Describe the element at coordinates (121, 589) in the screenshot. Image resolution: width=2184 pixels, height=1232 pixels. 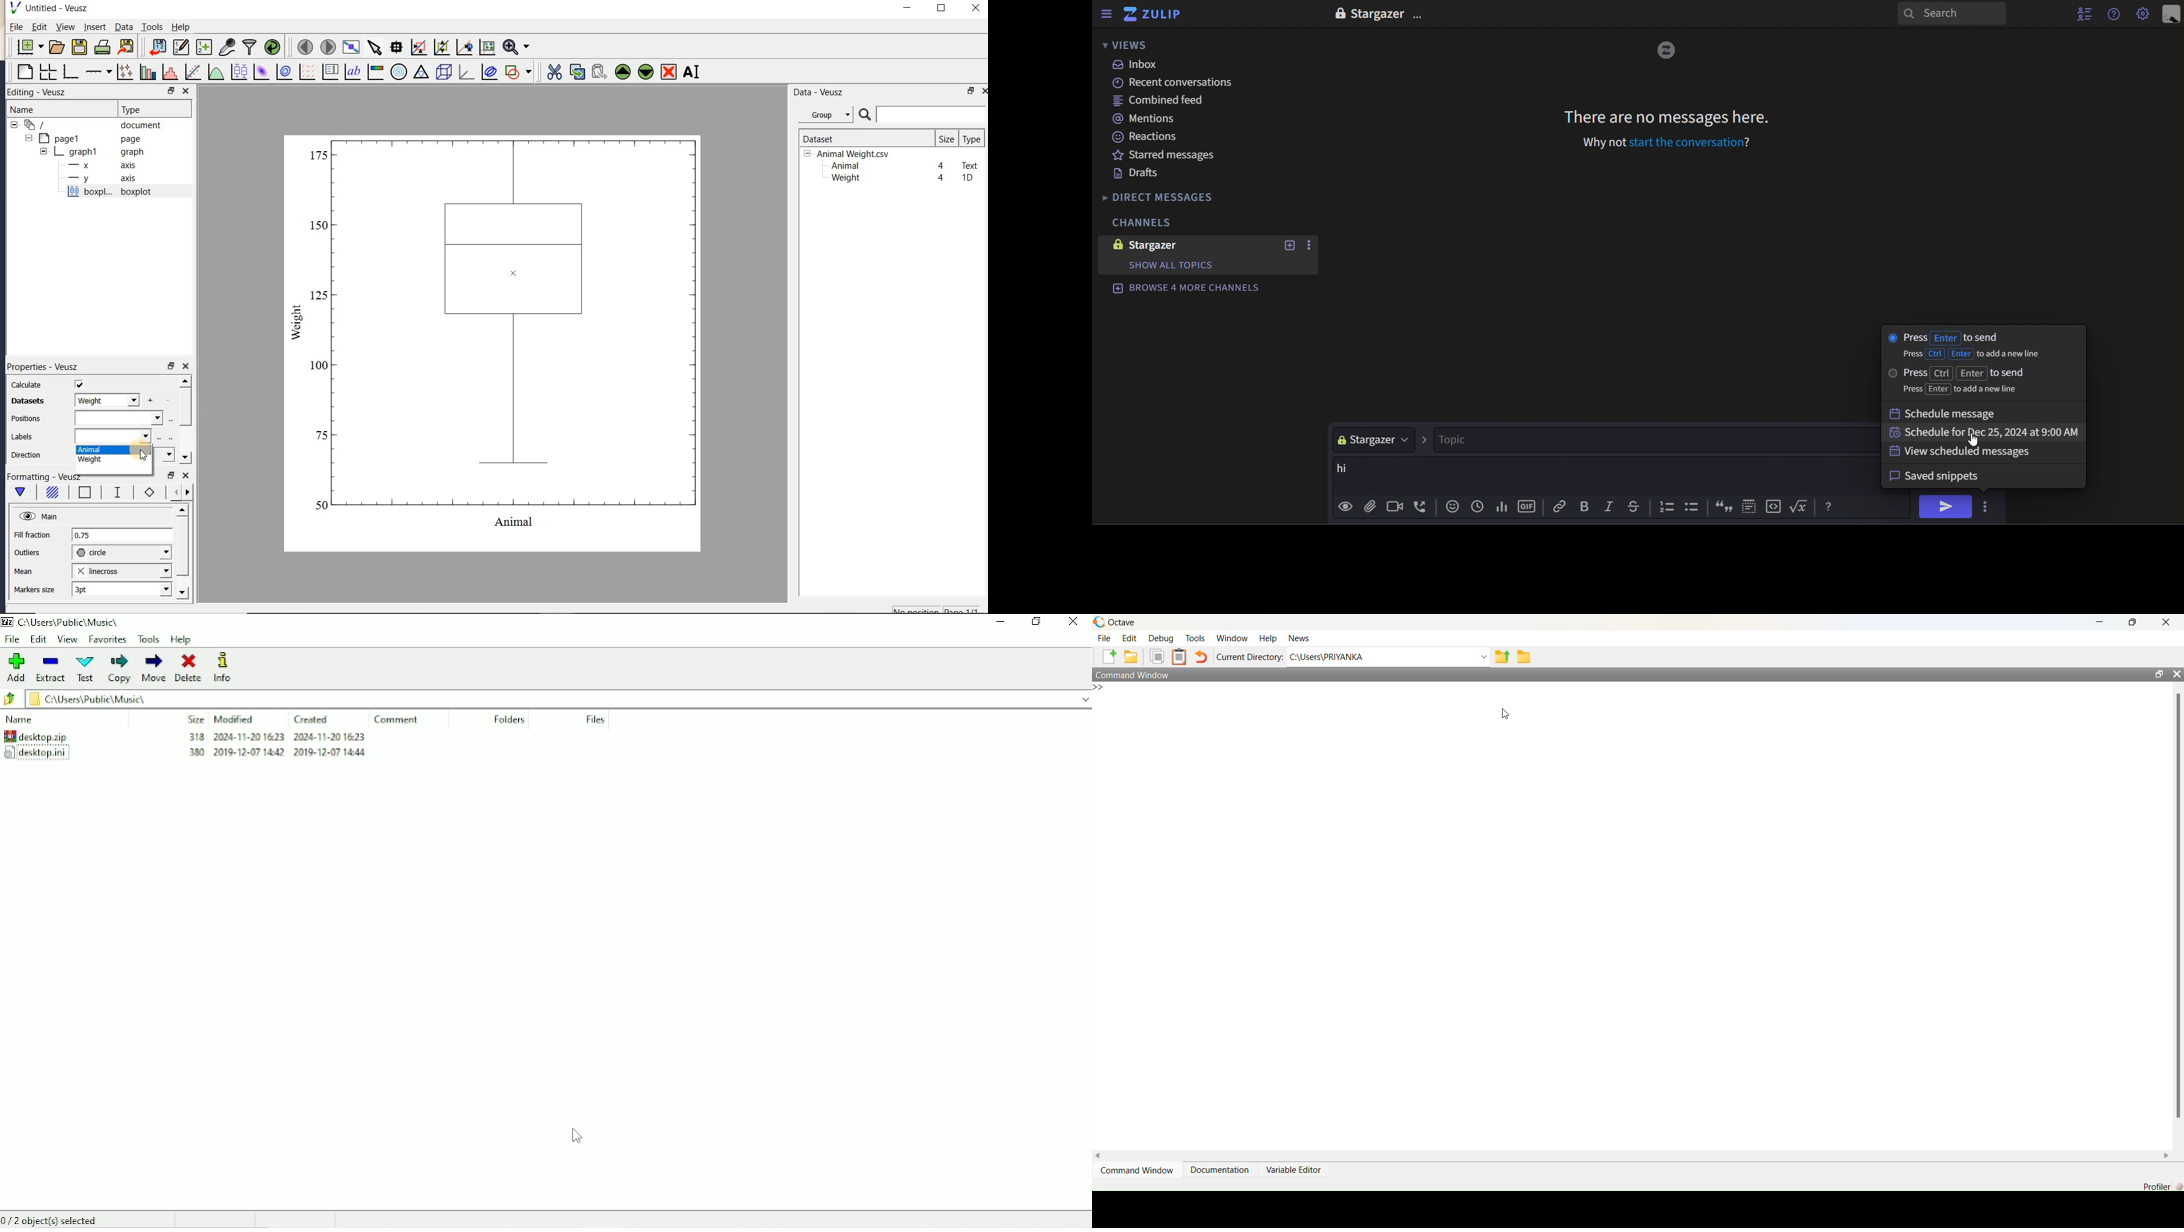
I see `3pt` at that location.